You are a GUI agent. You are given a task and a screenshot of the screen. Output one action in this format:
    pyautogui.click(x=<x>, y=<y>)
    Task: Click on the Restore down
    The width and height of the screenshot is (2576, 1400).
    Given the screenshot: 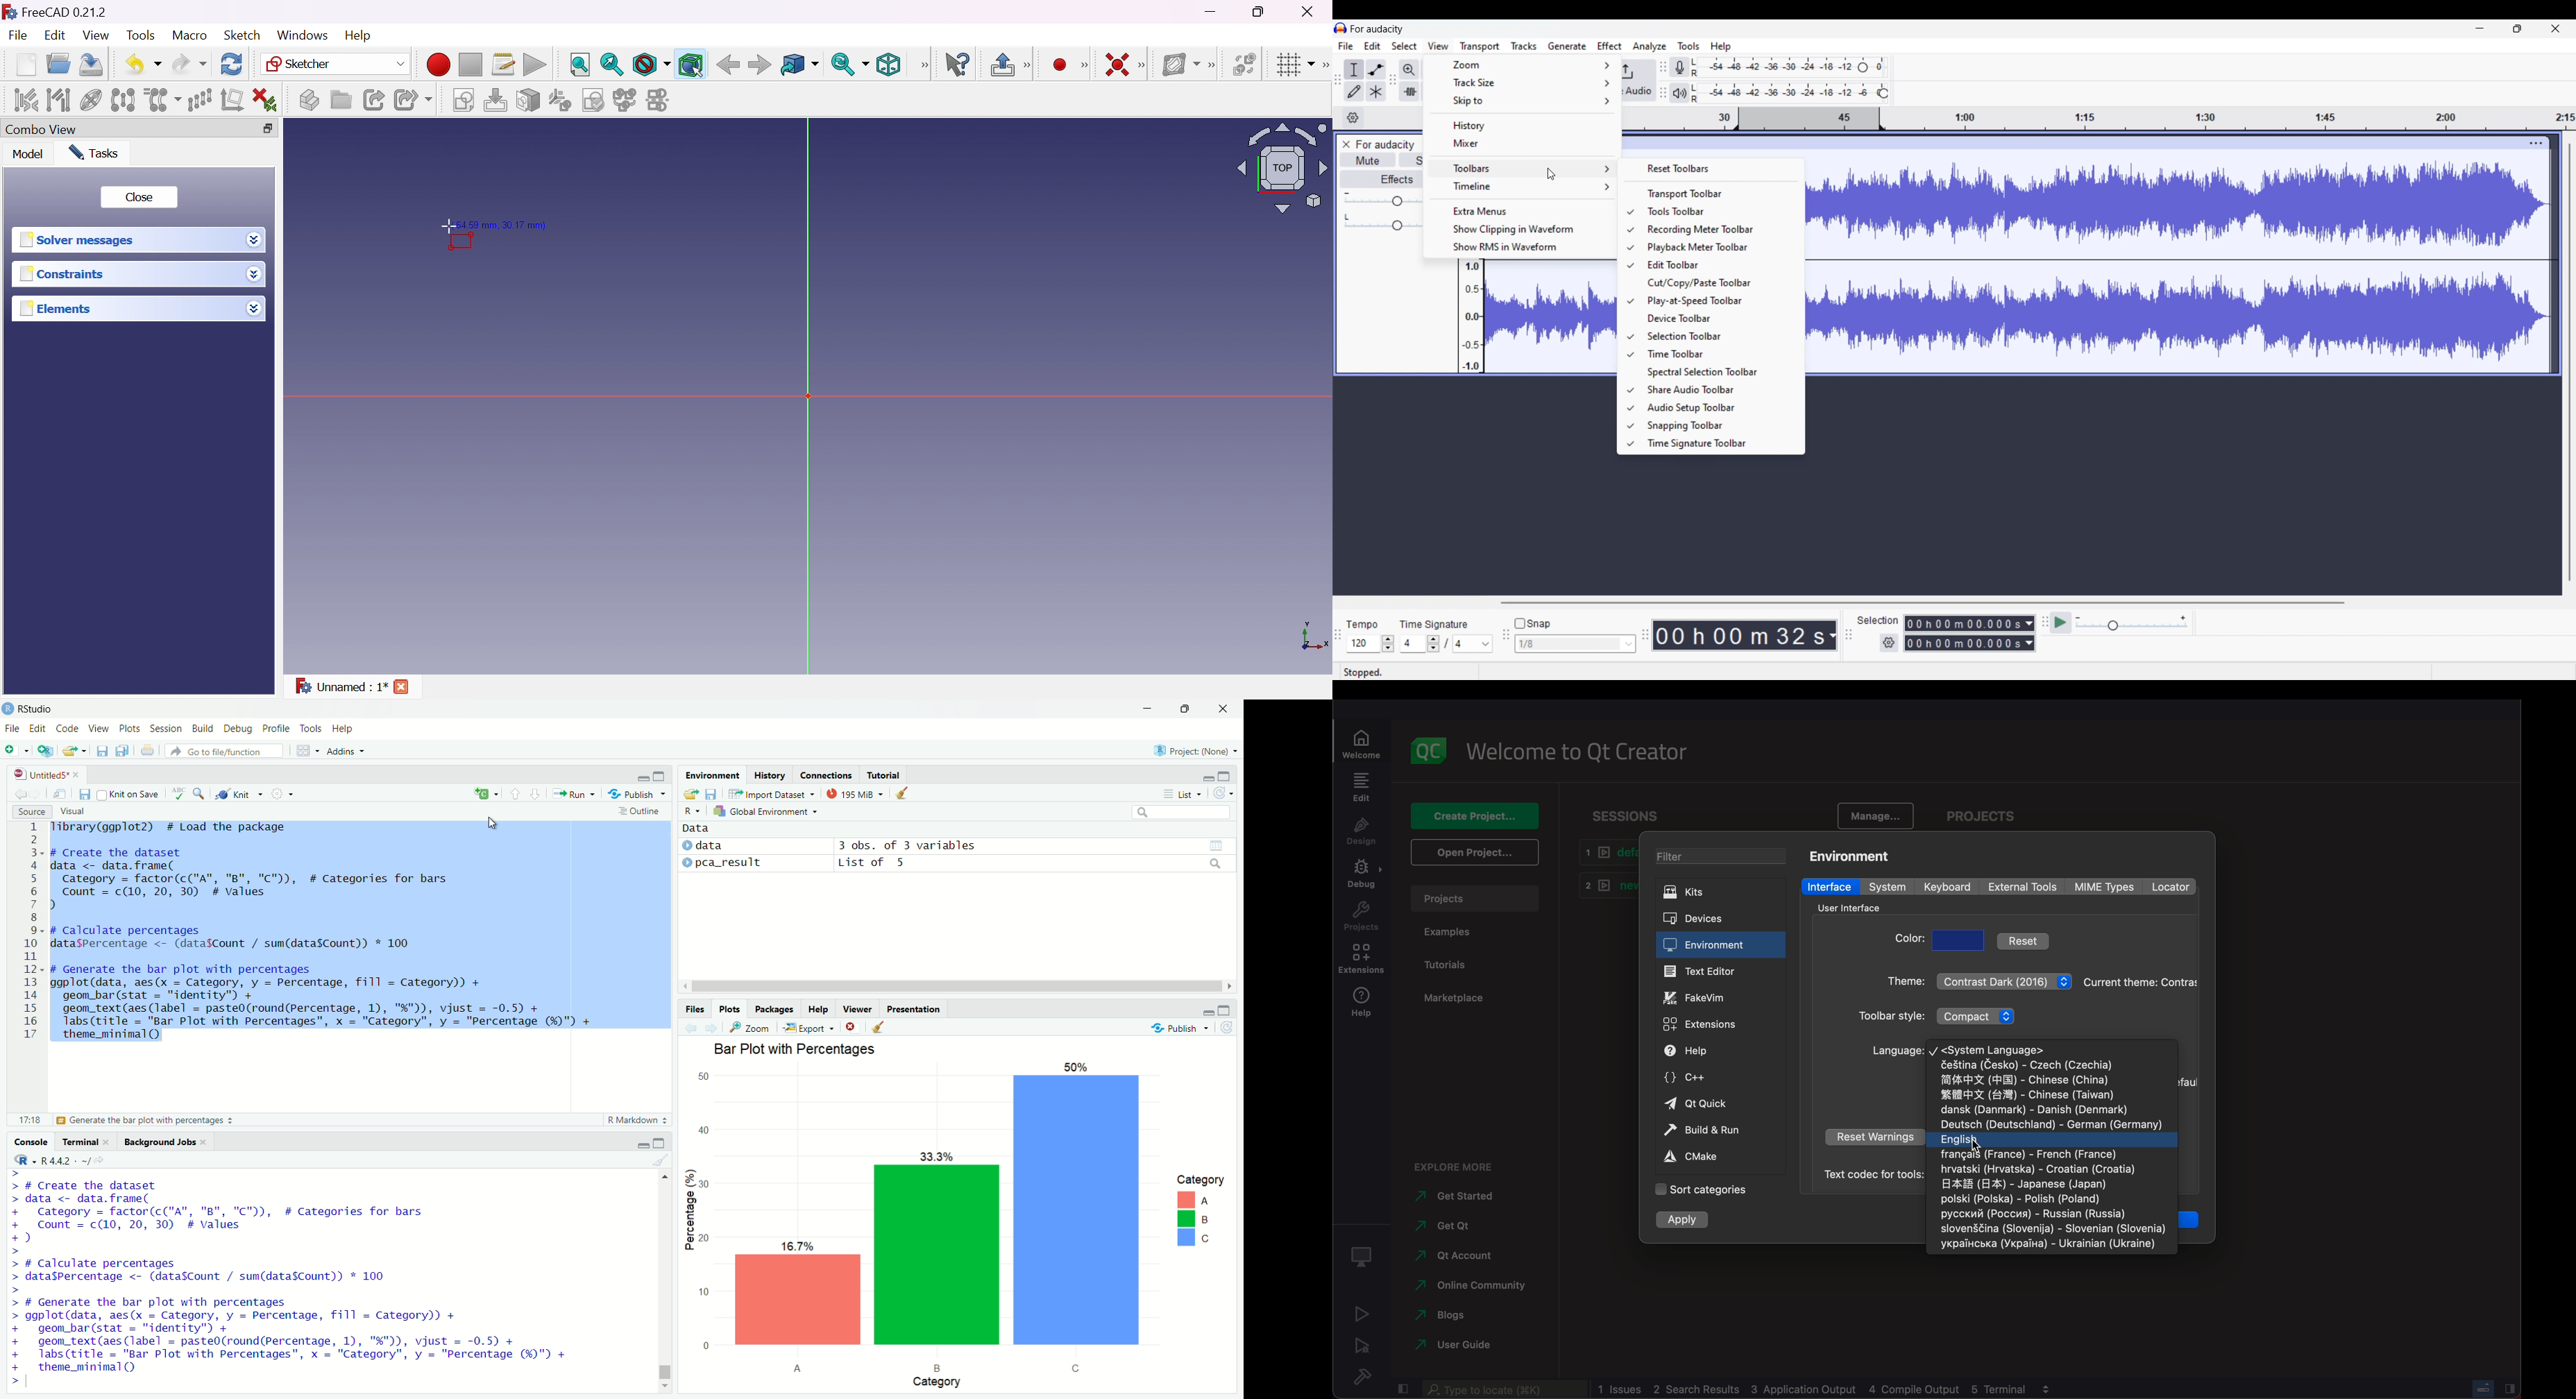 What is the action you would take?
    pyautogui.click(x=268, y=128)
    